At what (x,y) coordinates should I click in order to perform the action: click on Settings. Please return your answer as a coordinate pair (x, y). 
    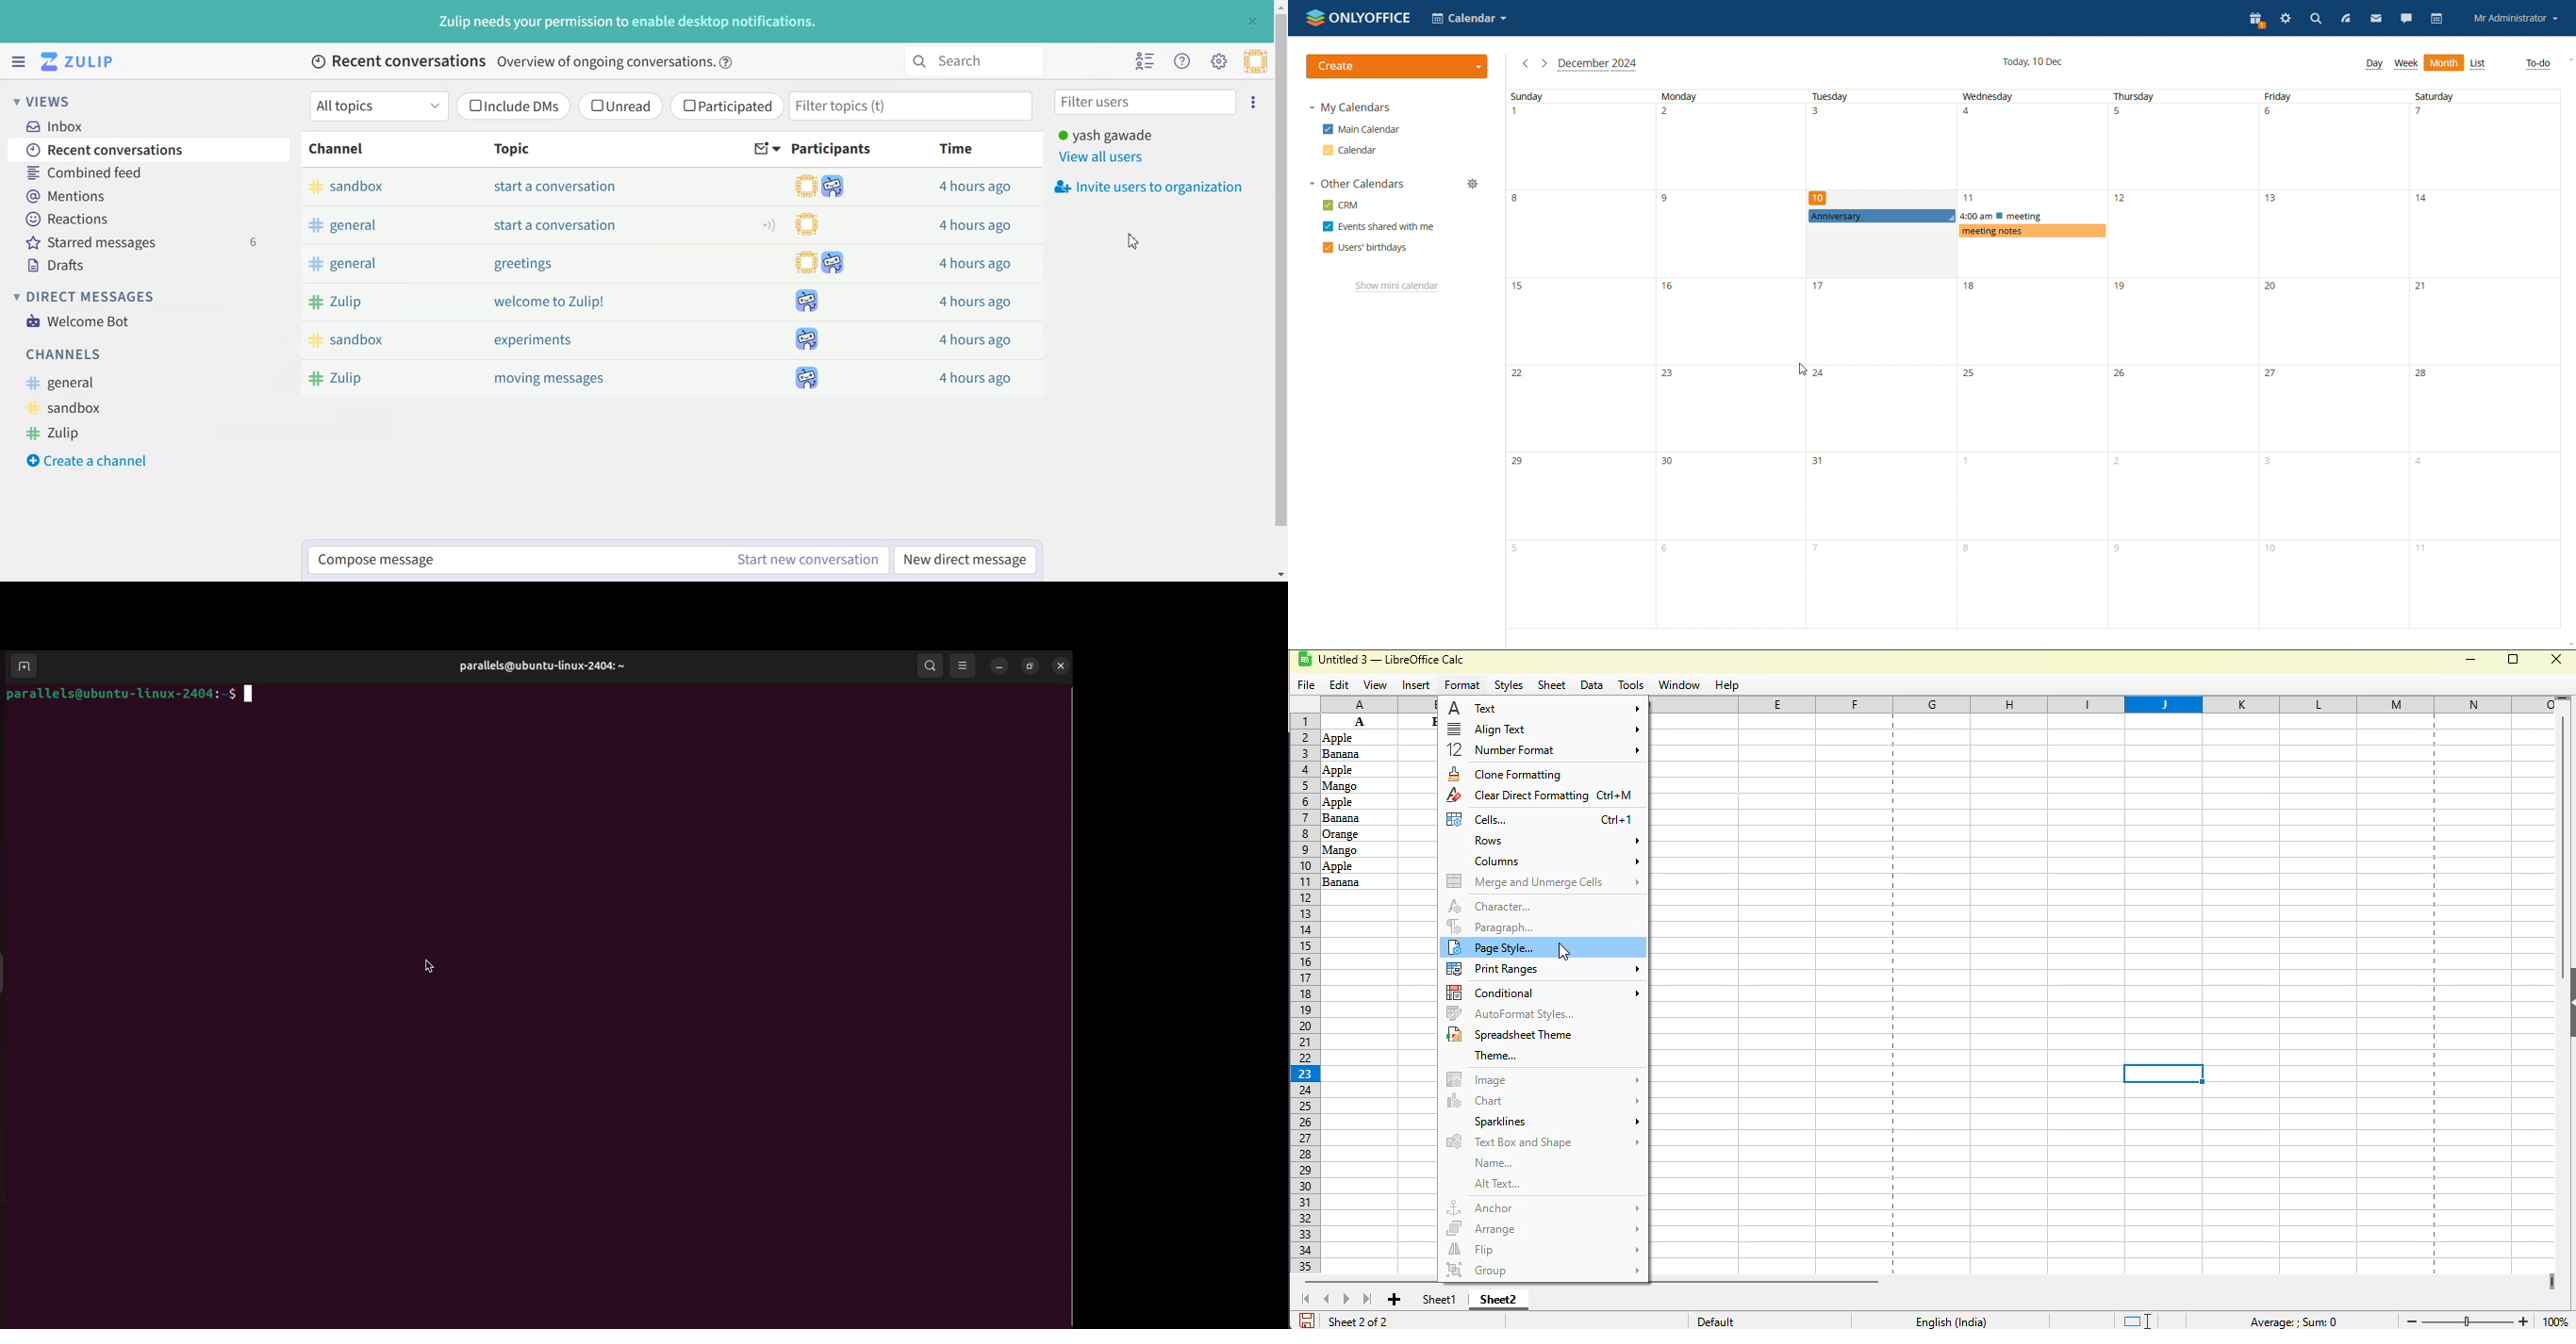
    Looking at the image, I should click on (1255, 101).